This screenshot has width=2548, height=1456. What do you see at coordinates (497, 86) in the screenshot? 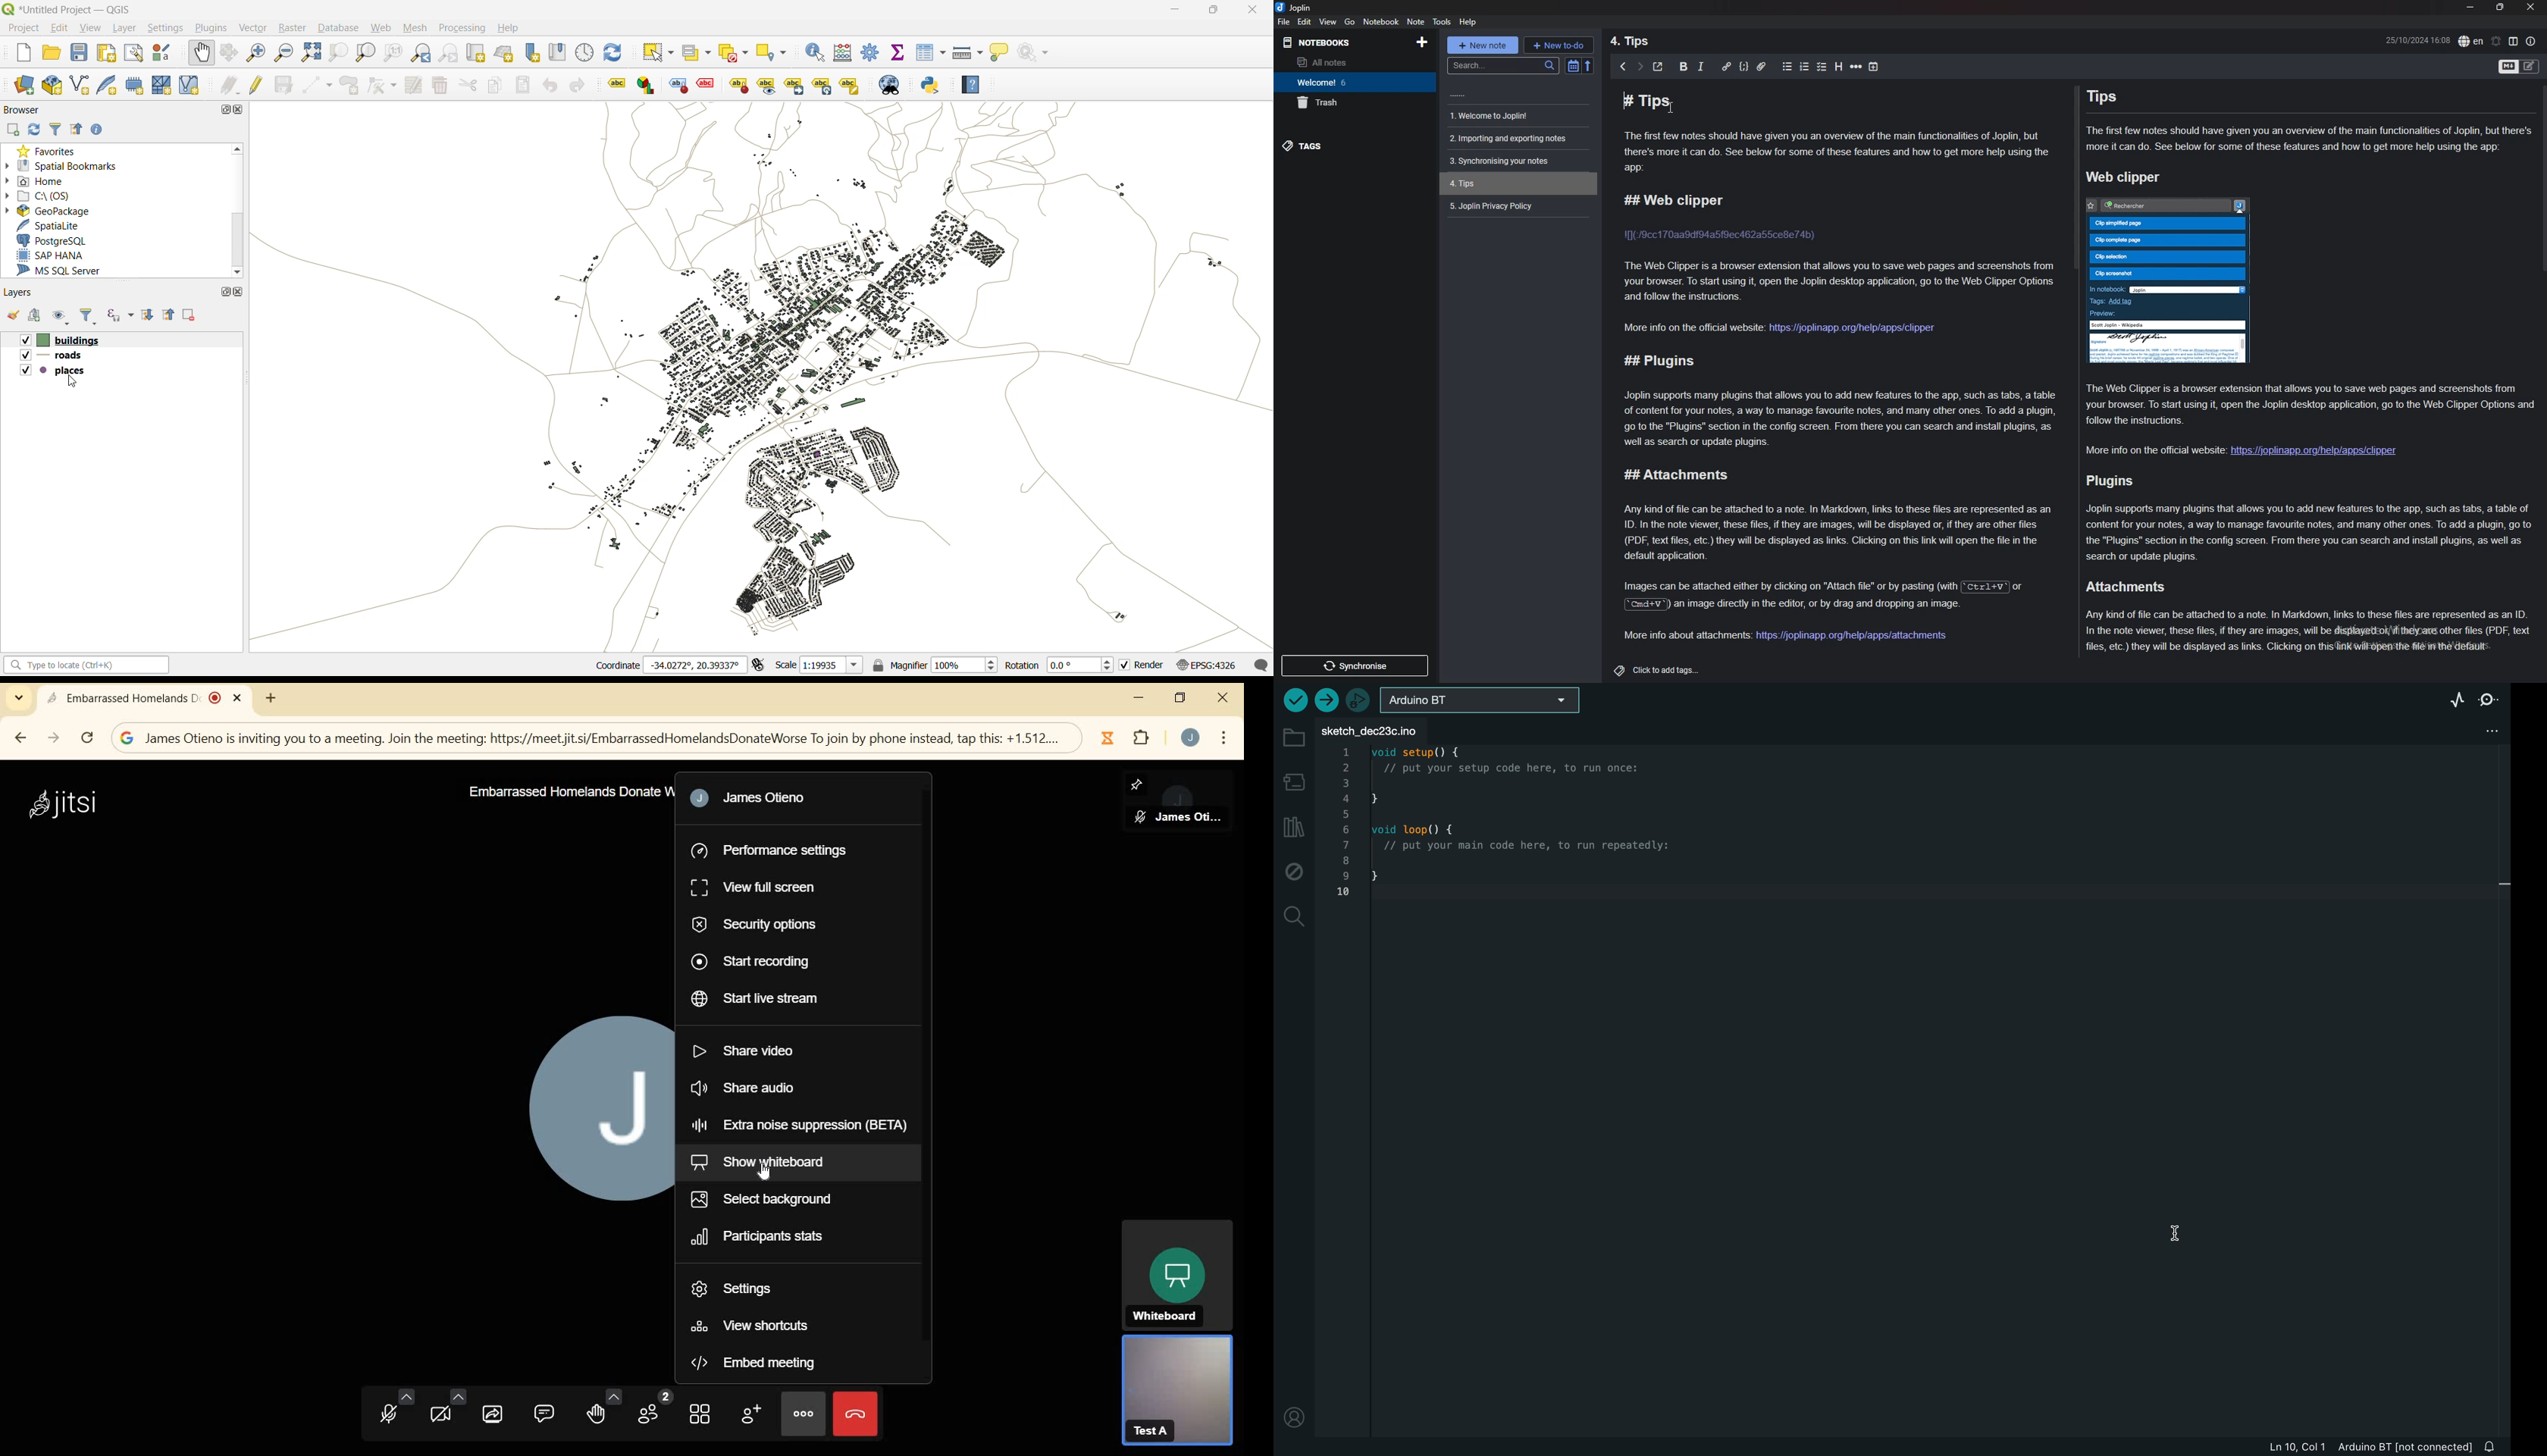
I see `copy` at bounding box center [497, 86].